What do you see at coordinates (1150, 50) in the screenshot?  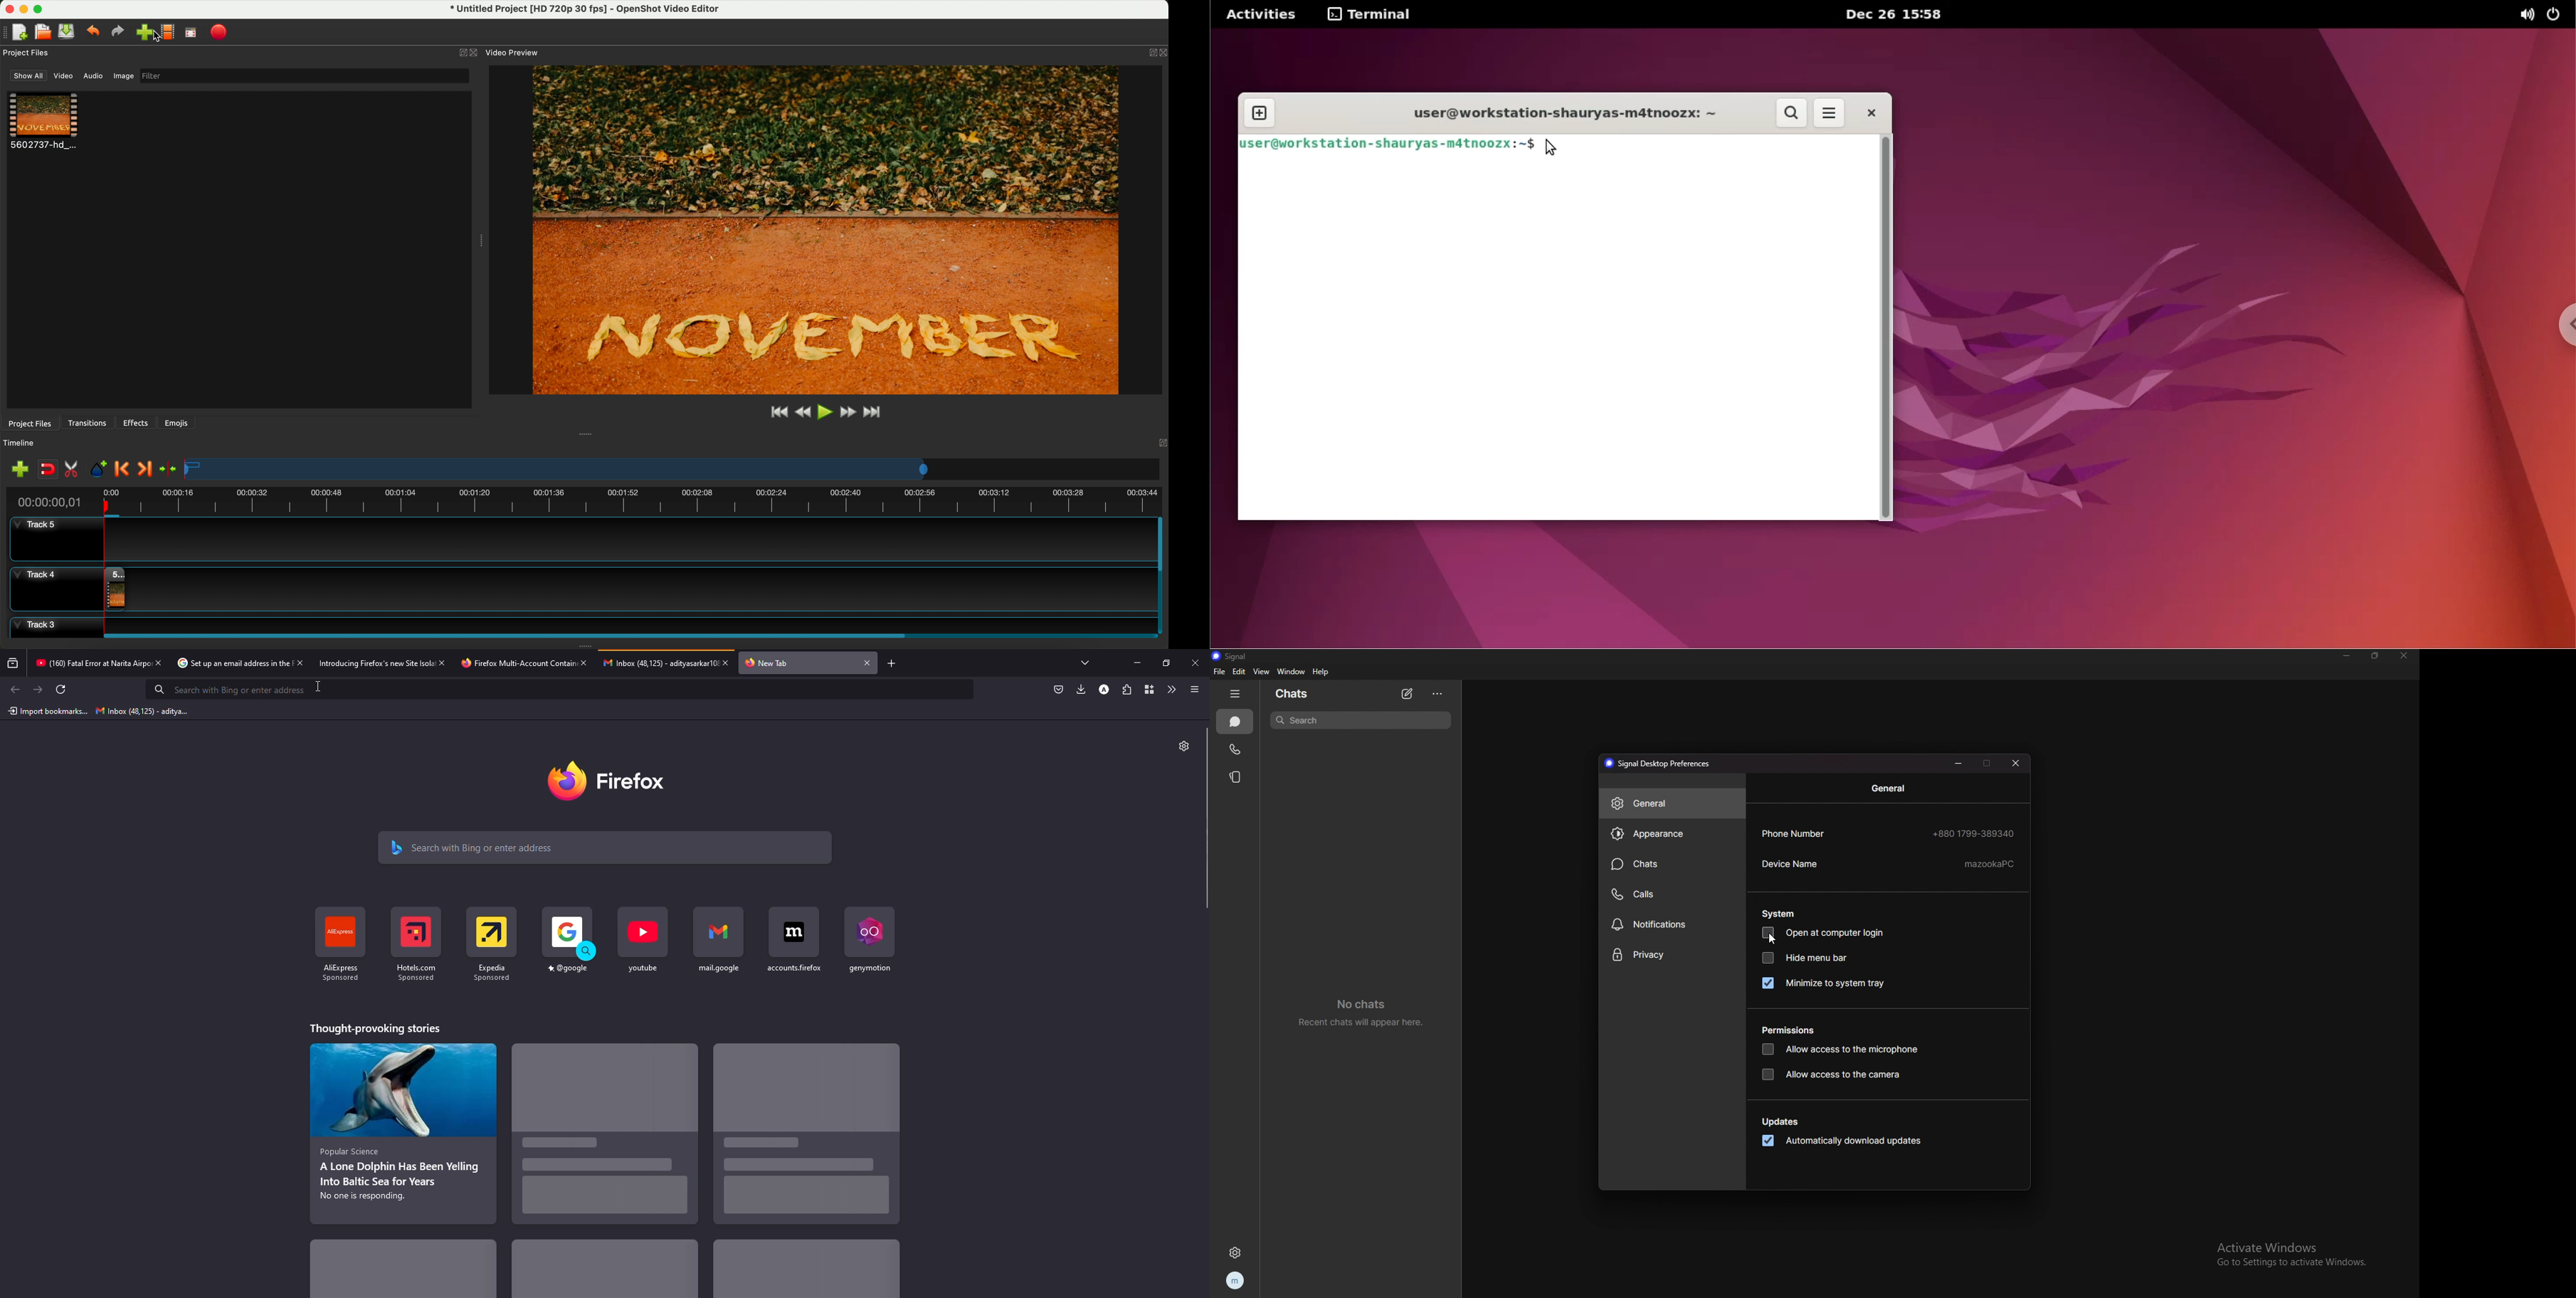 I see `BUTTON` at bounding box center [1150, 50].